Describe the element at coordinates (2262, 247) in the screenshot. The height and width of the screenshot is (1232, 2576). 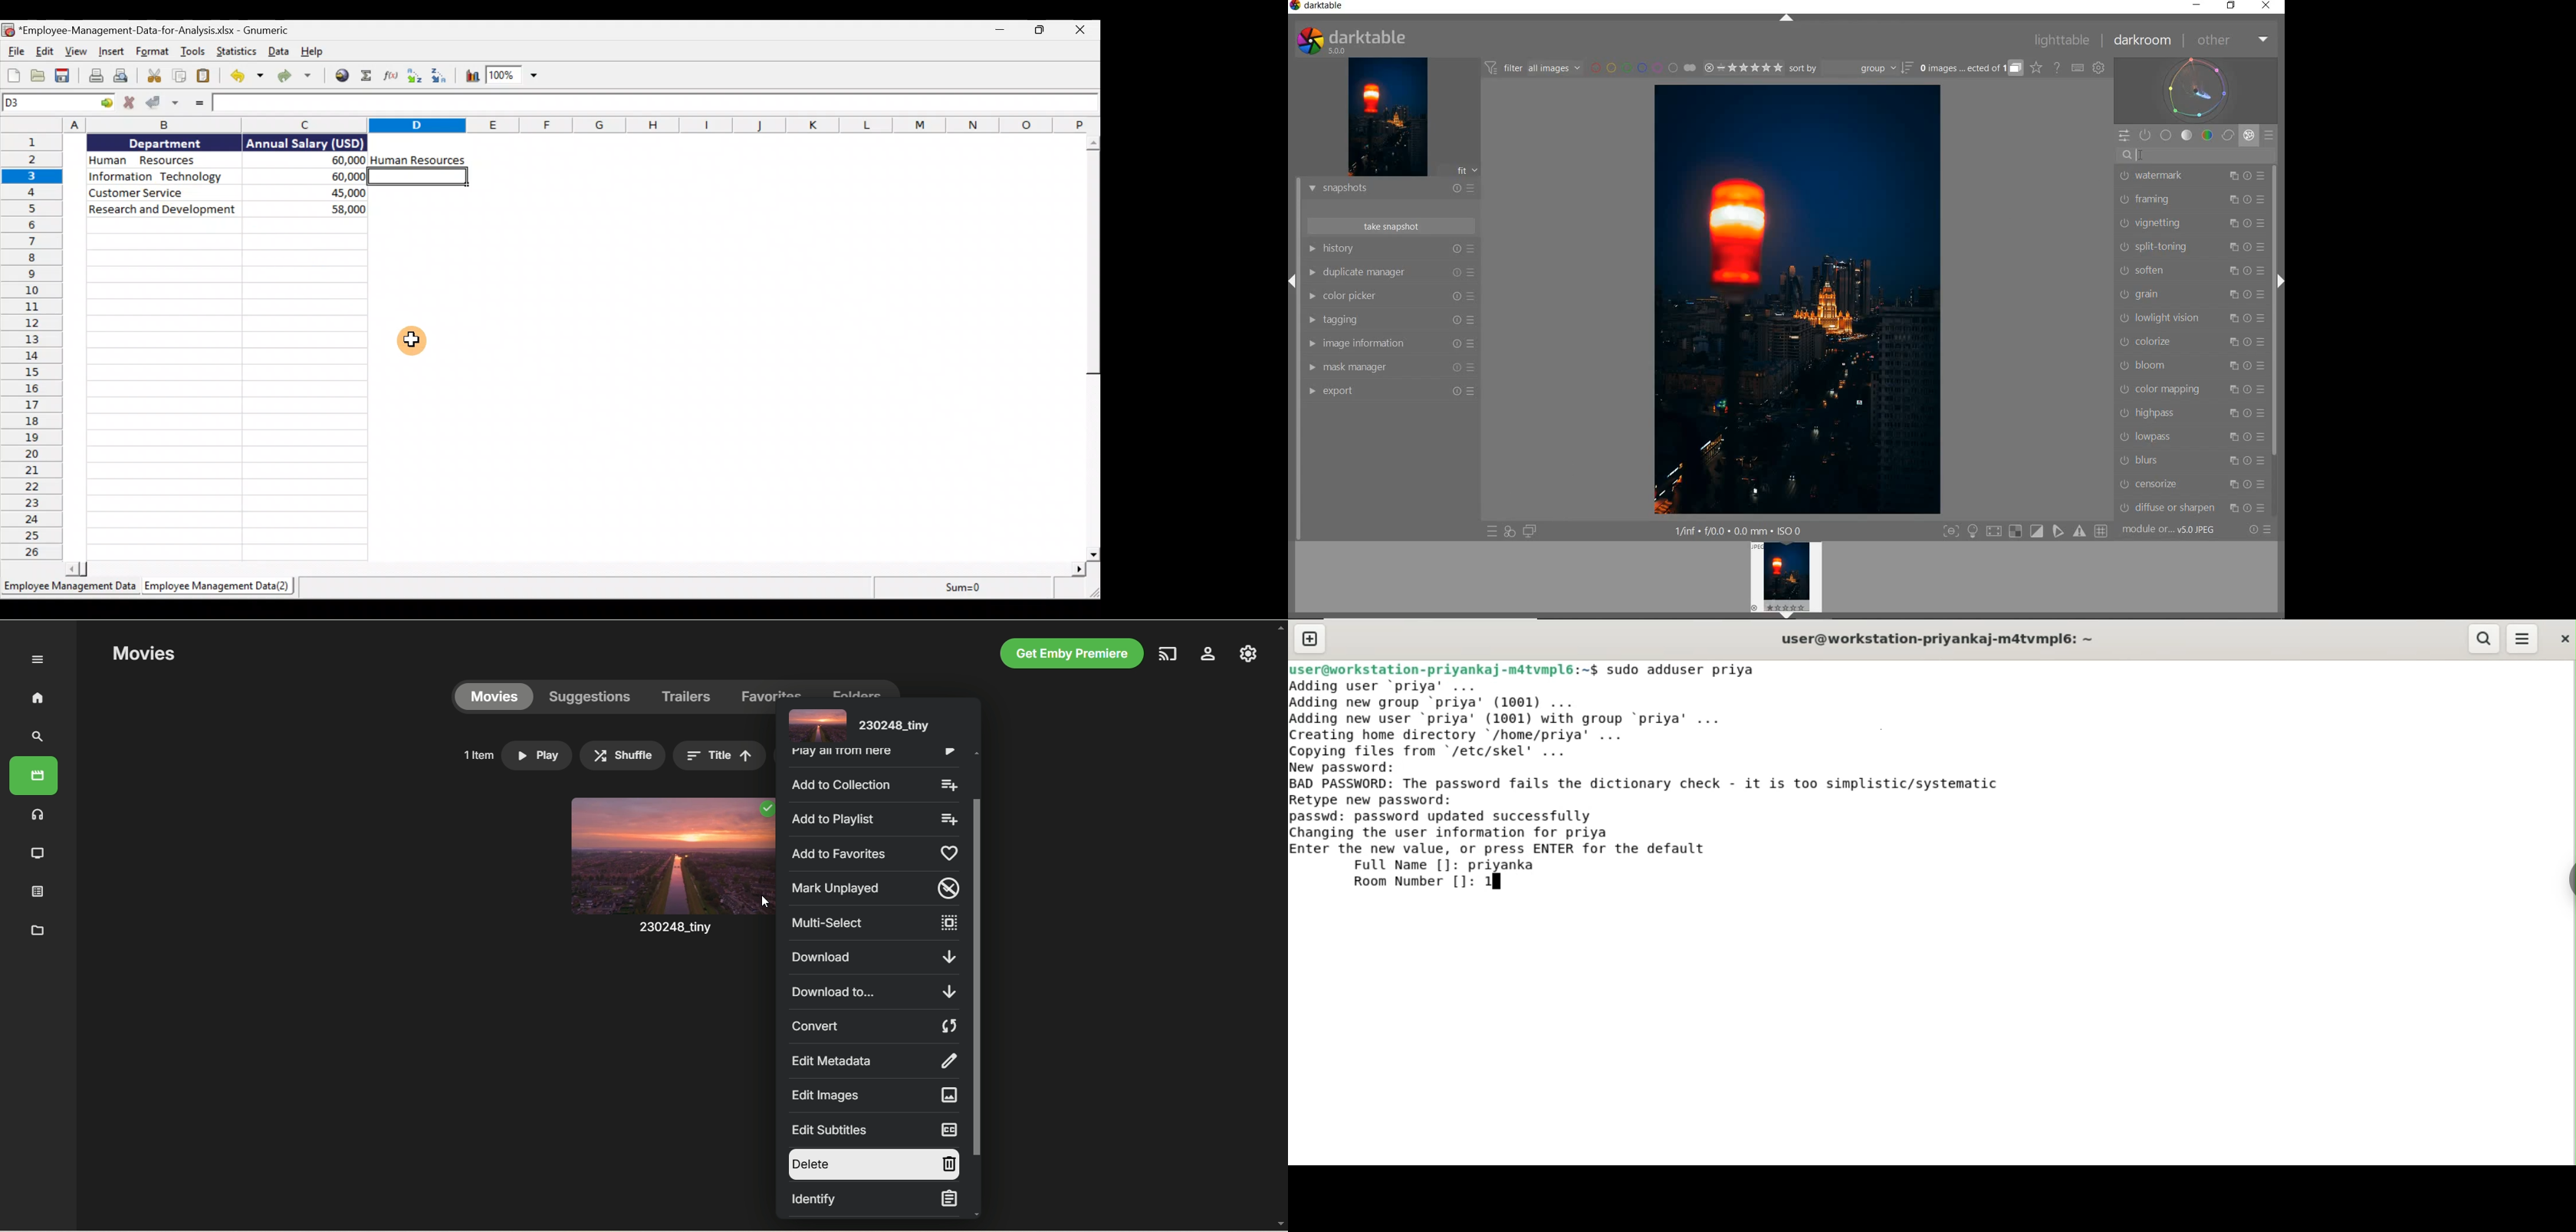
I see `Preset and reset` at that location.